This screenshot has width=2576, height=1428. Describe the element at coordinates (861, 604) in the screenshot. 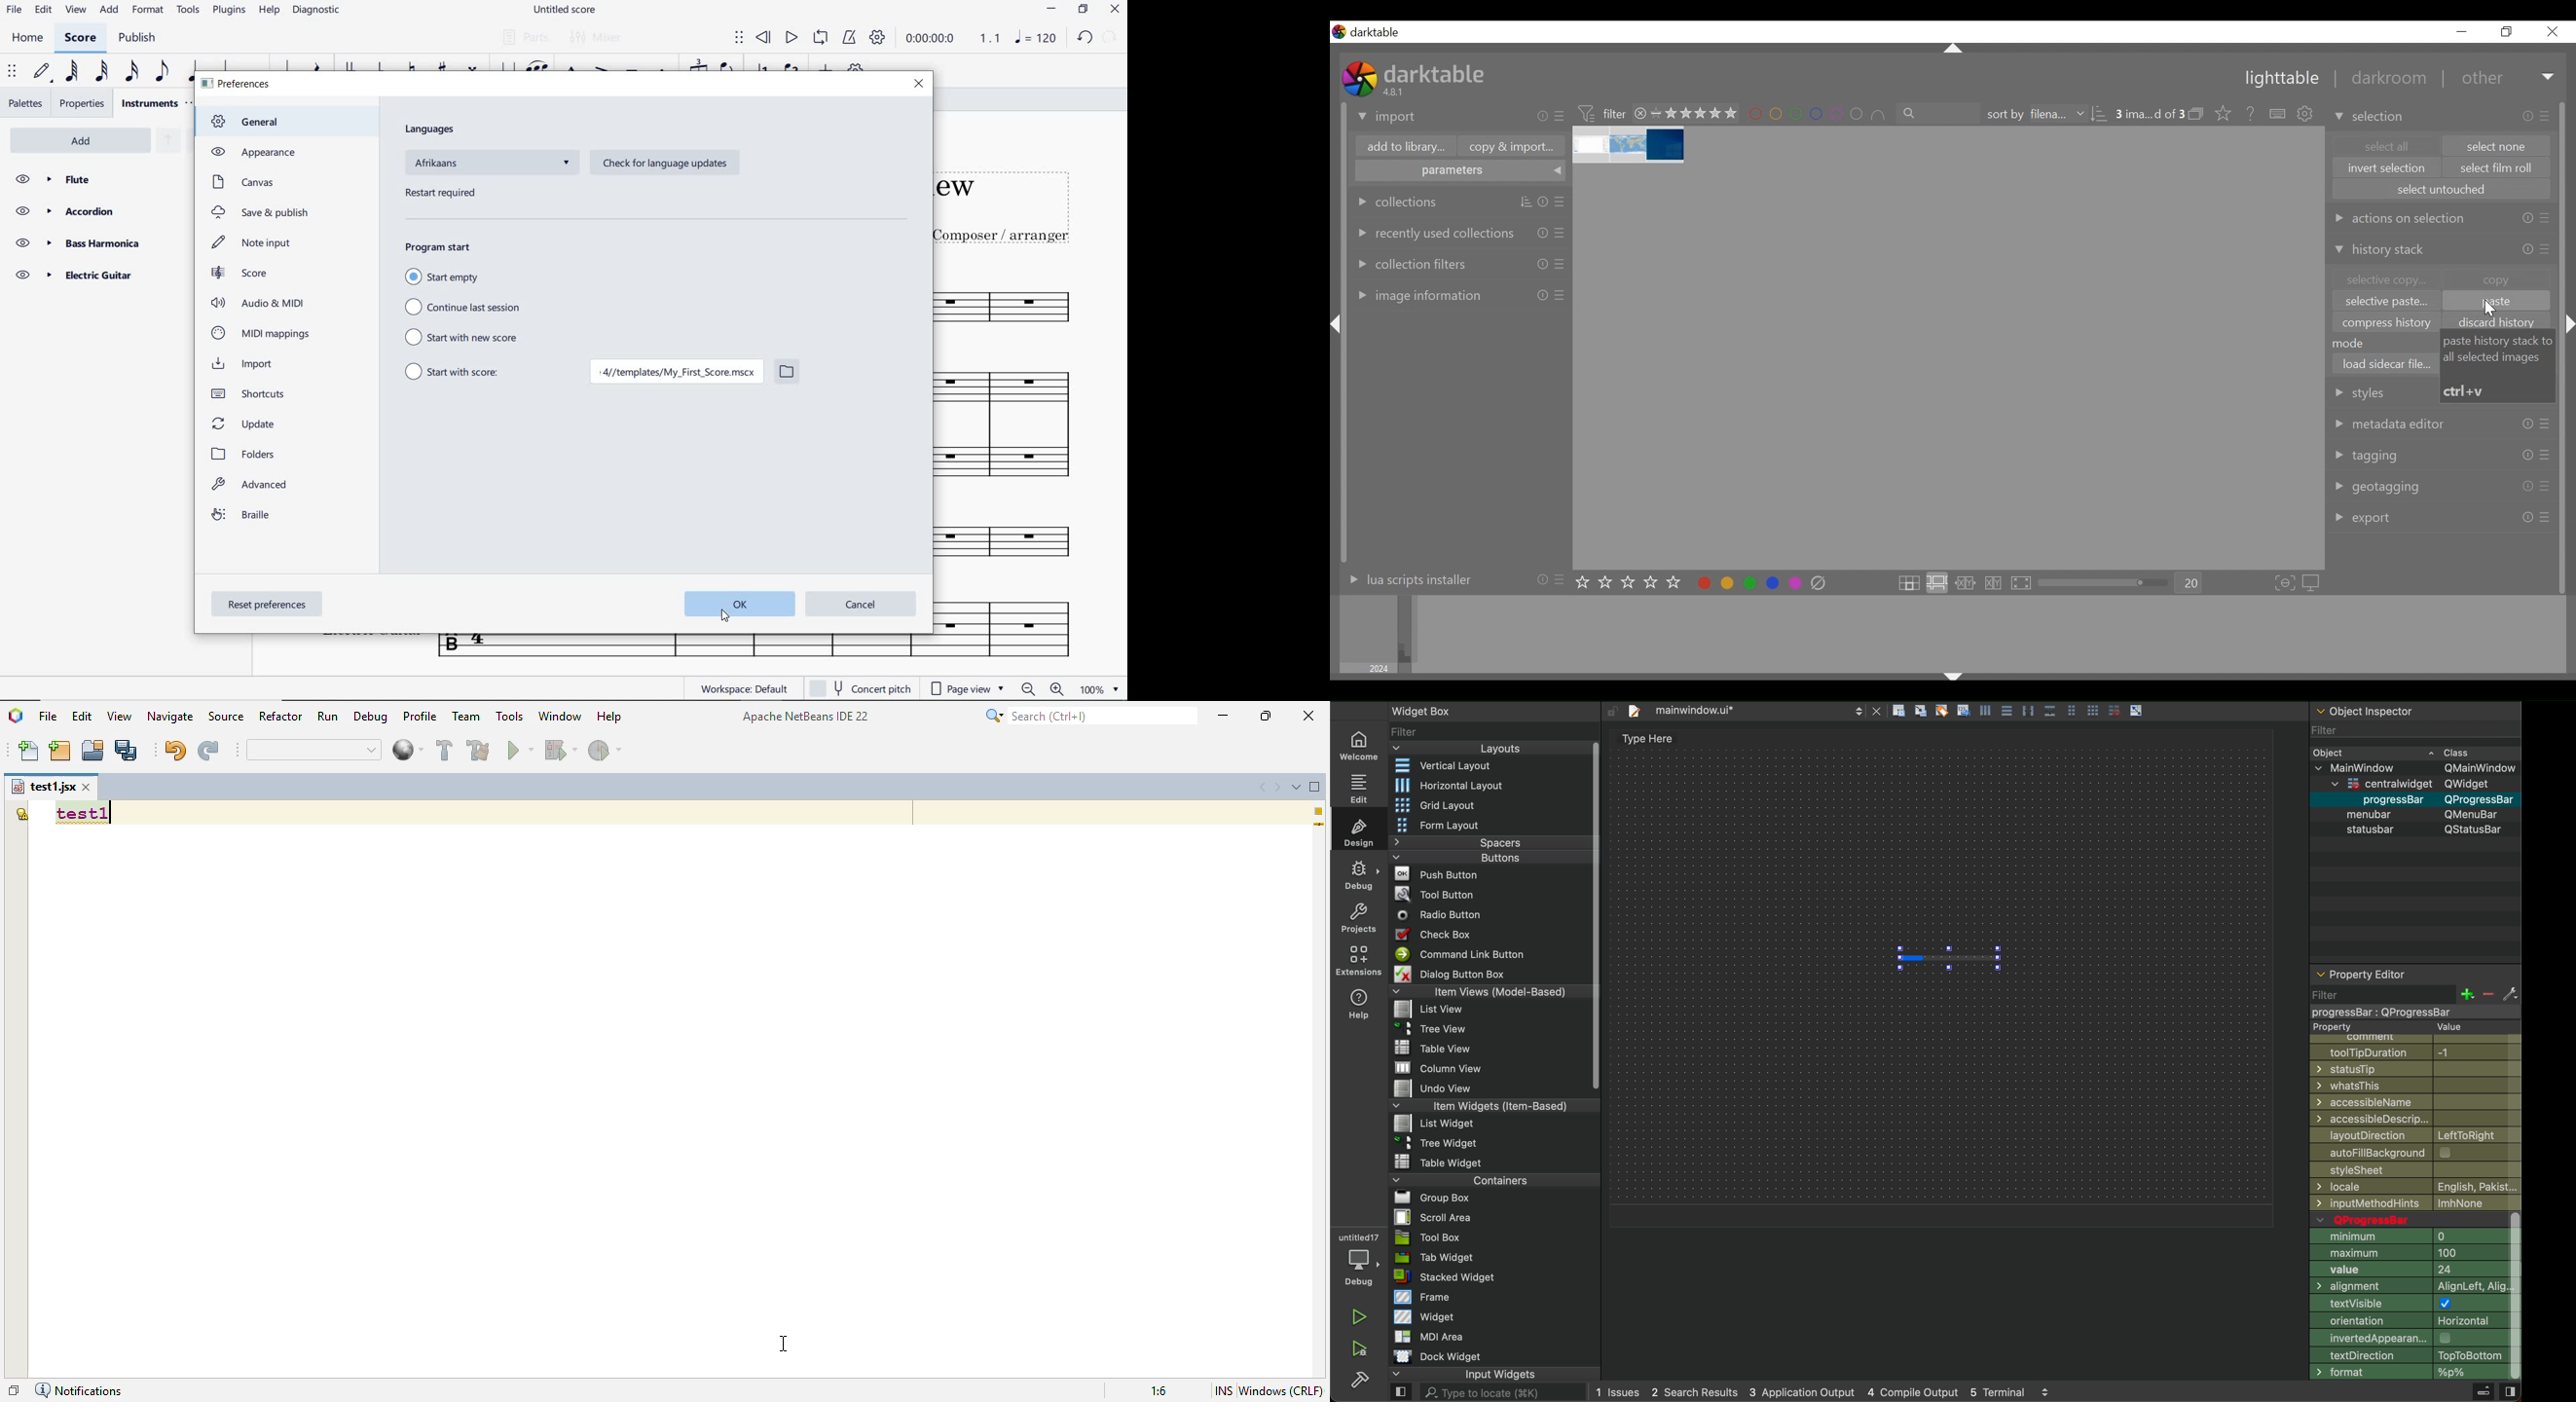

I see `cancel` at that location.